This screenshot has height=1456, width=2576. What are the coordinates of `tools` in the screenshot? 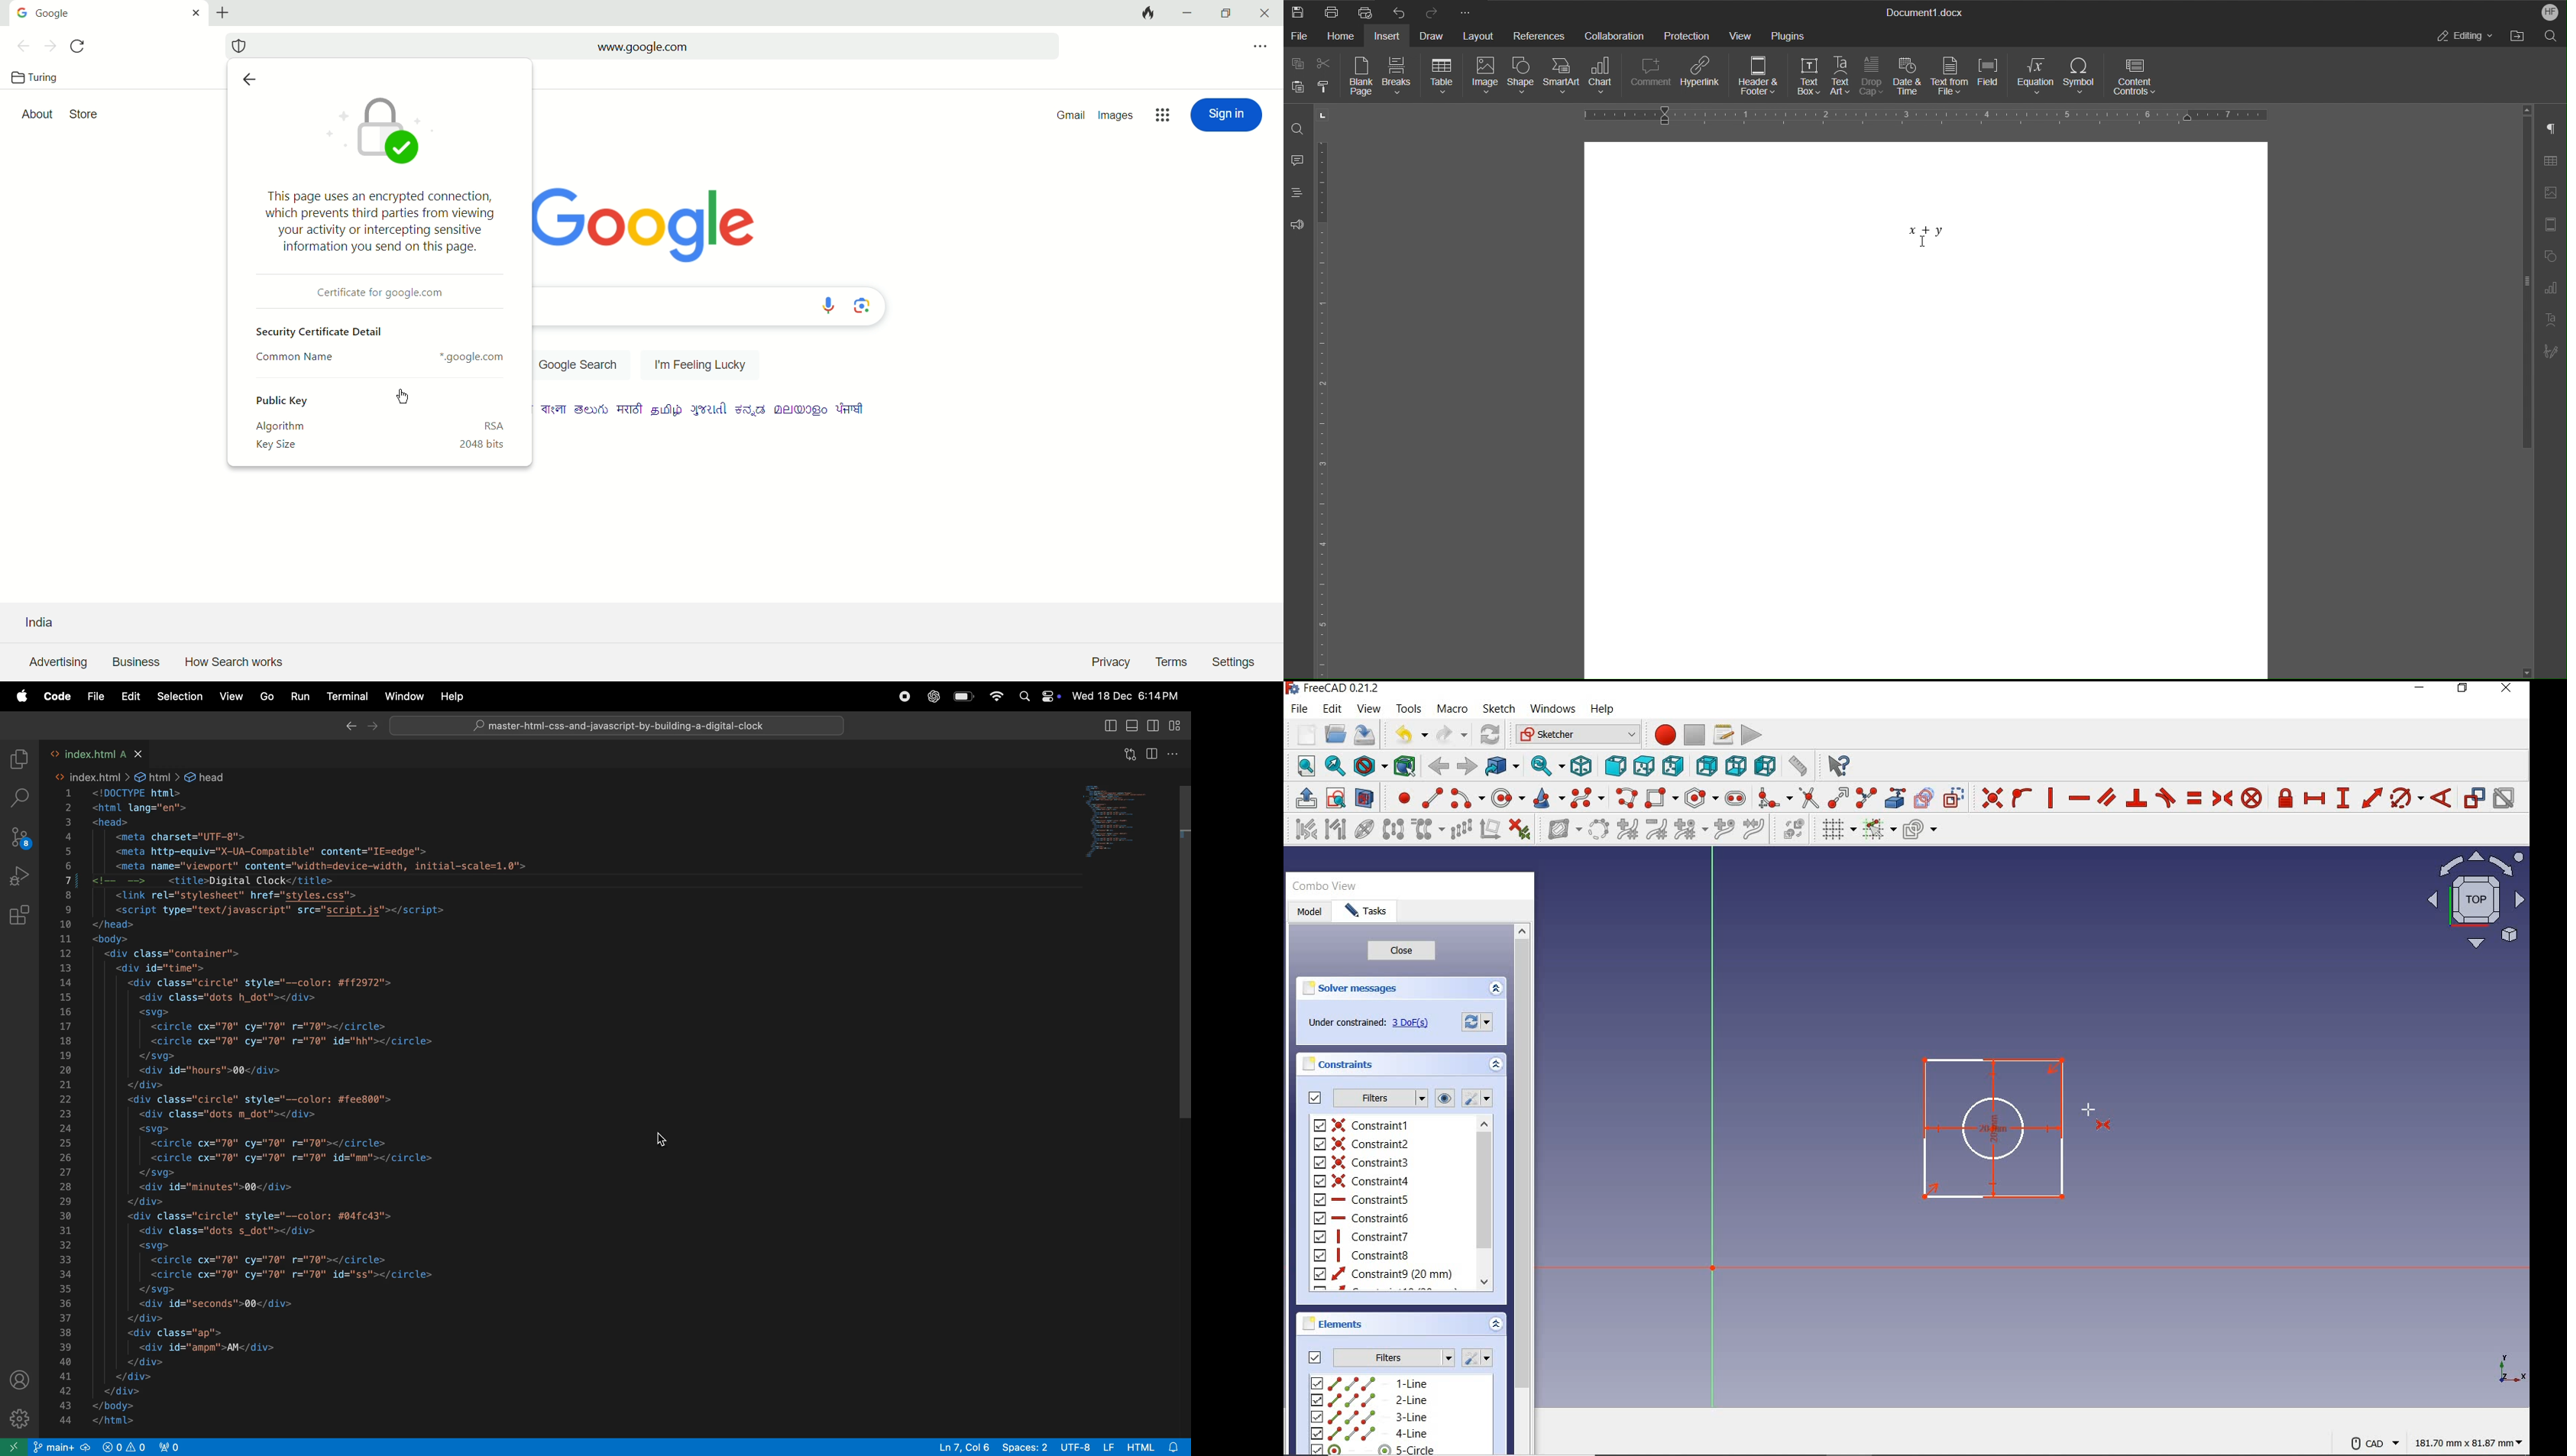 It's located at (1409, 709).